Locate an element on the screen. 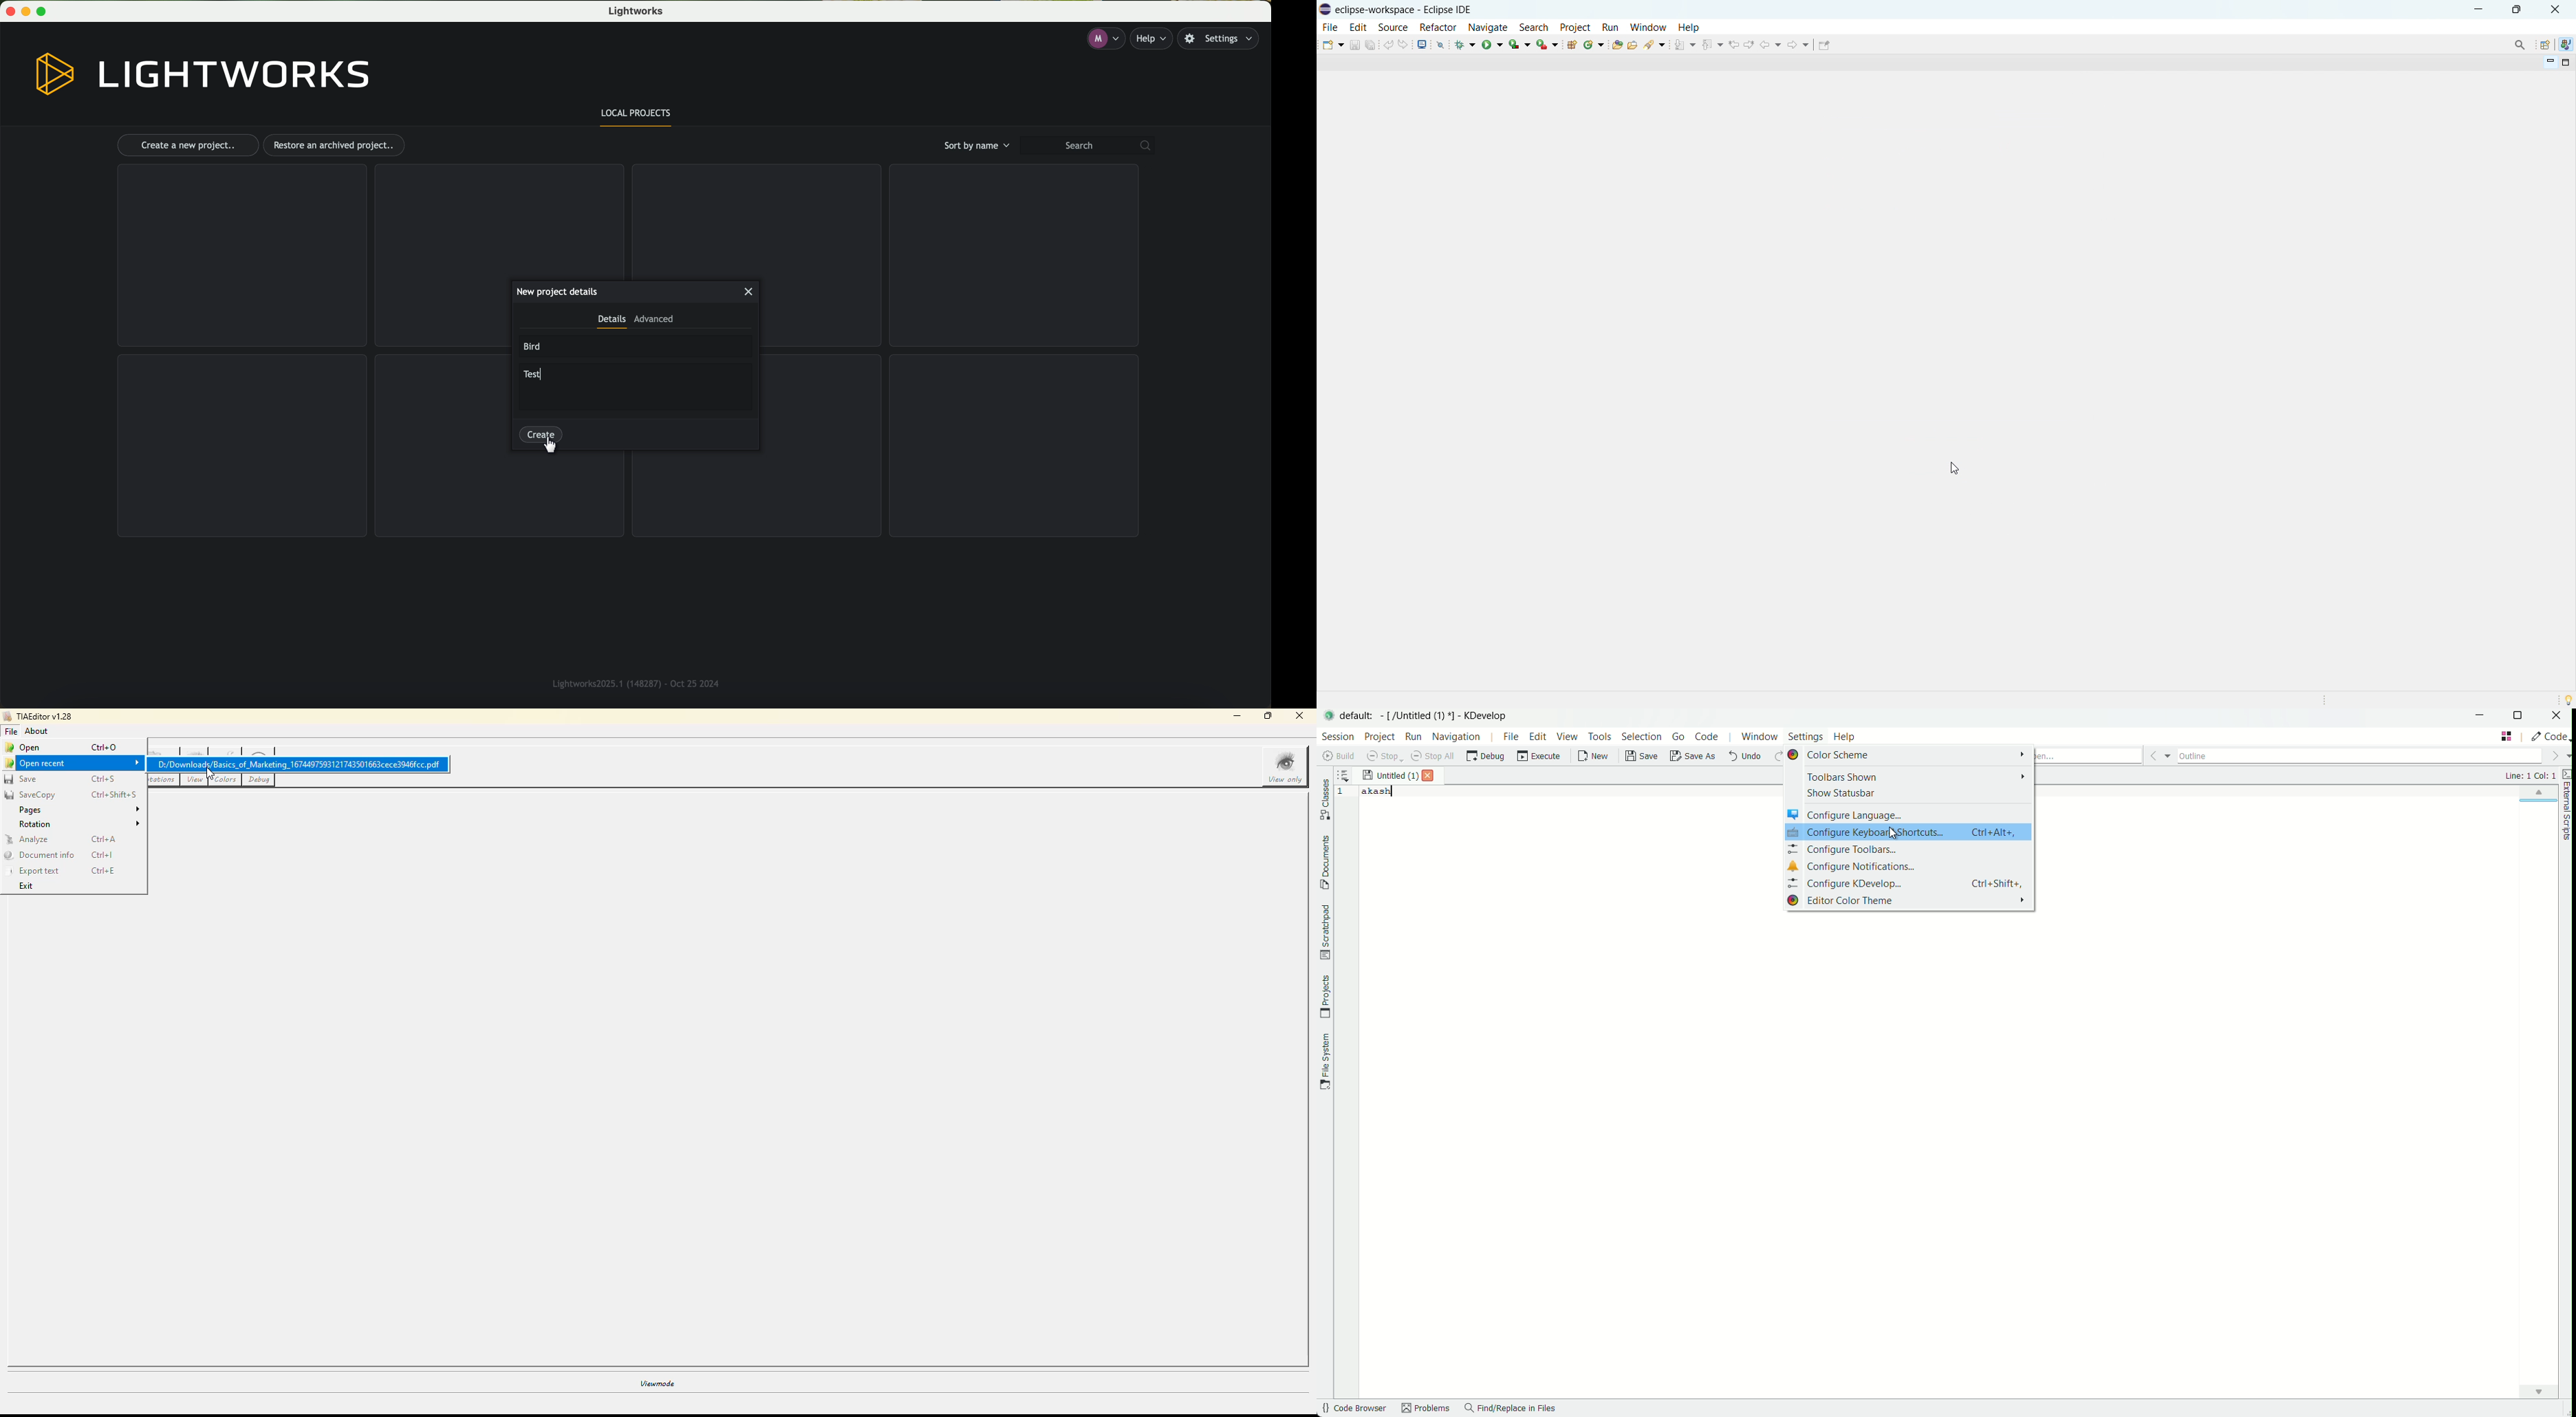 Image resolution: width=2576 pixels, height=1428 pixels. color scheme is located at coordinates (1907, 756).